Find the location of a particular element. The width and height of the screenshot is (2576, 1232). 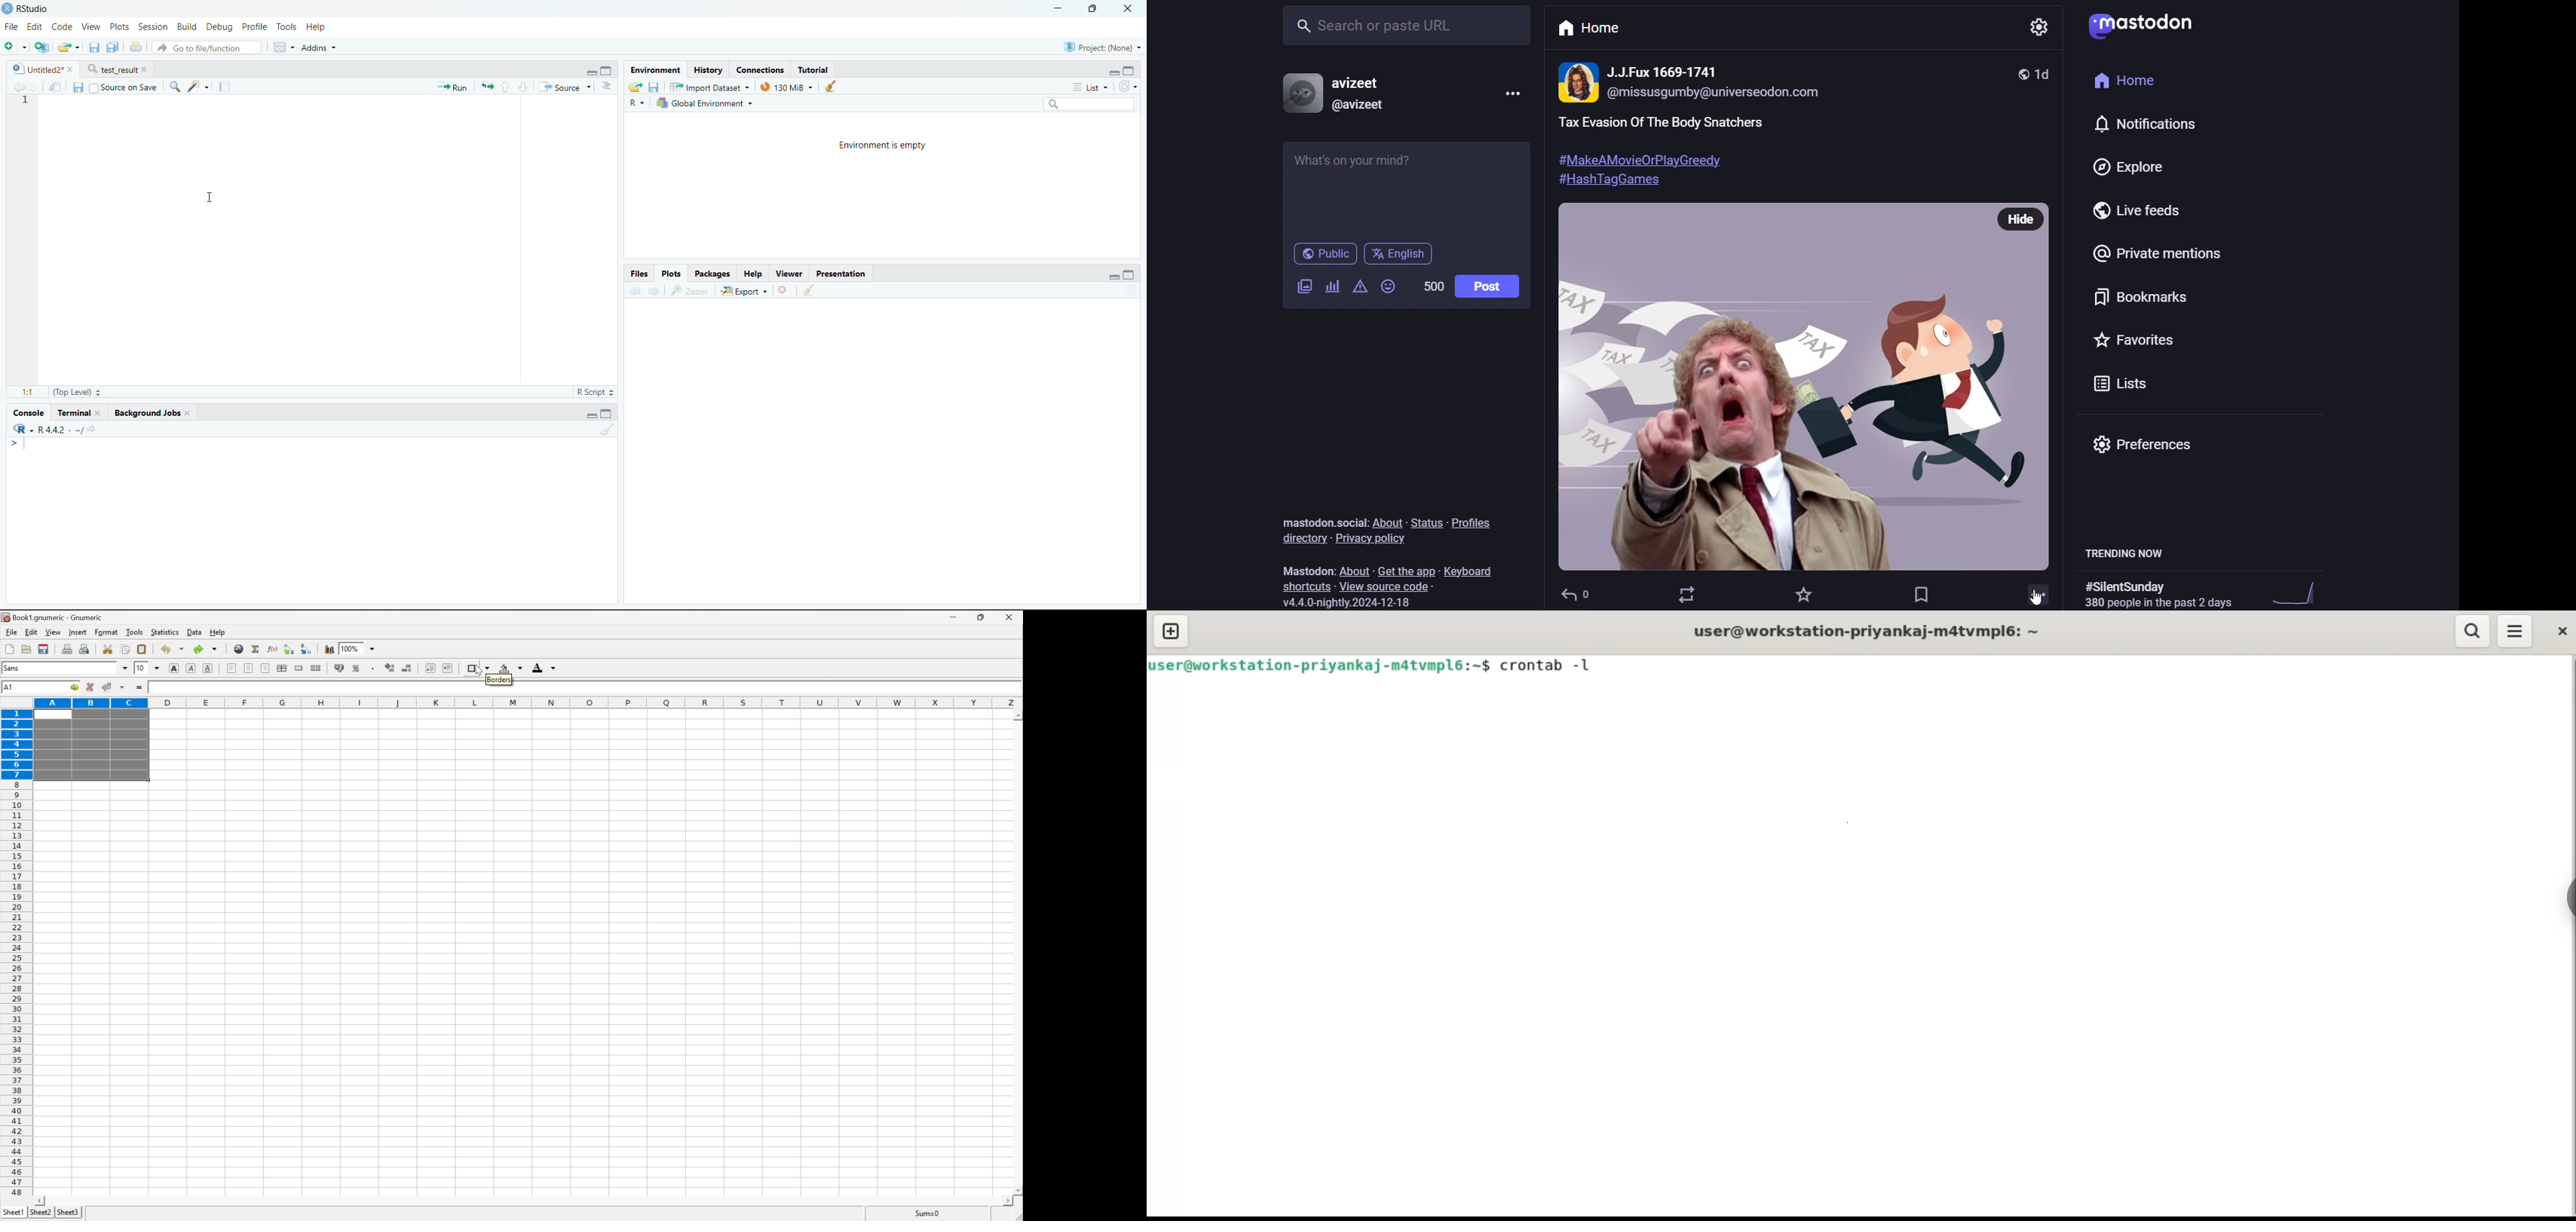

View the current working directory is located at coordinates (93, 428).